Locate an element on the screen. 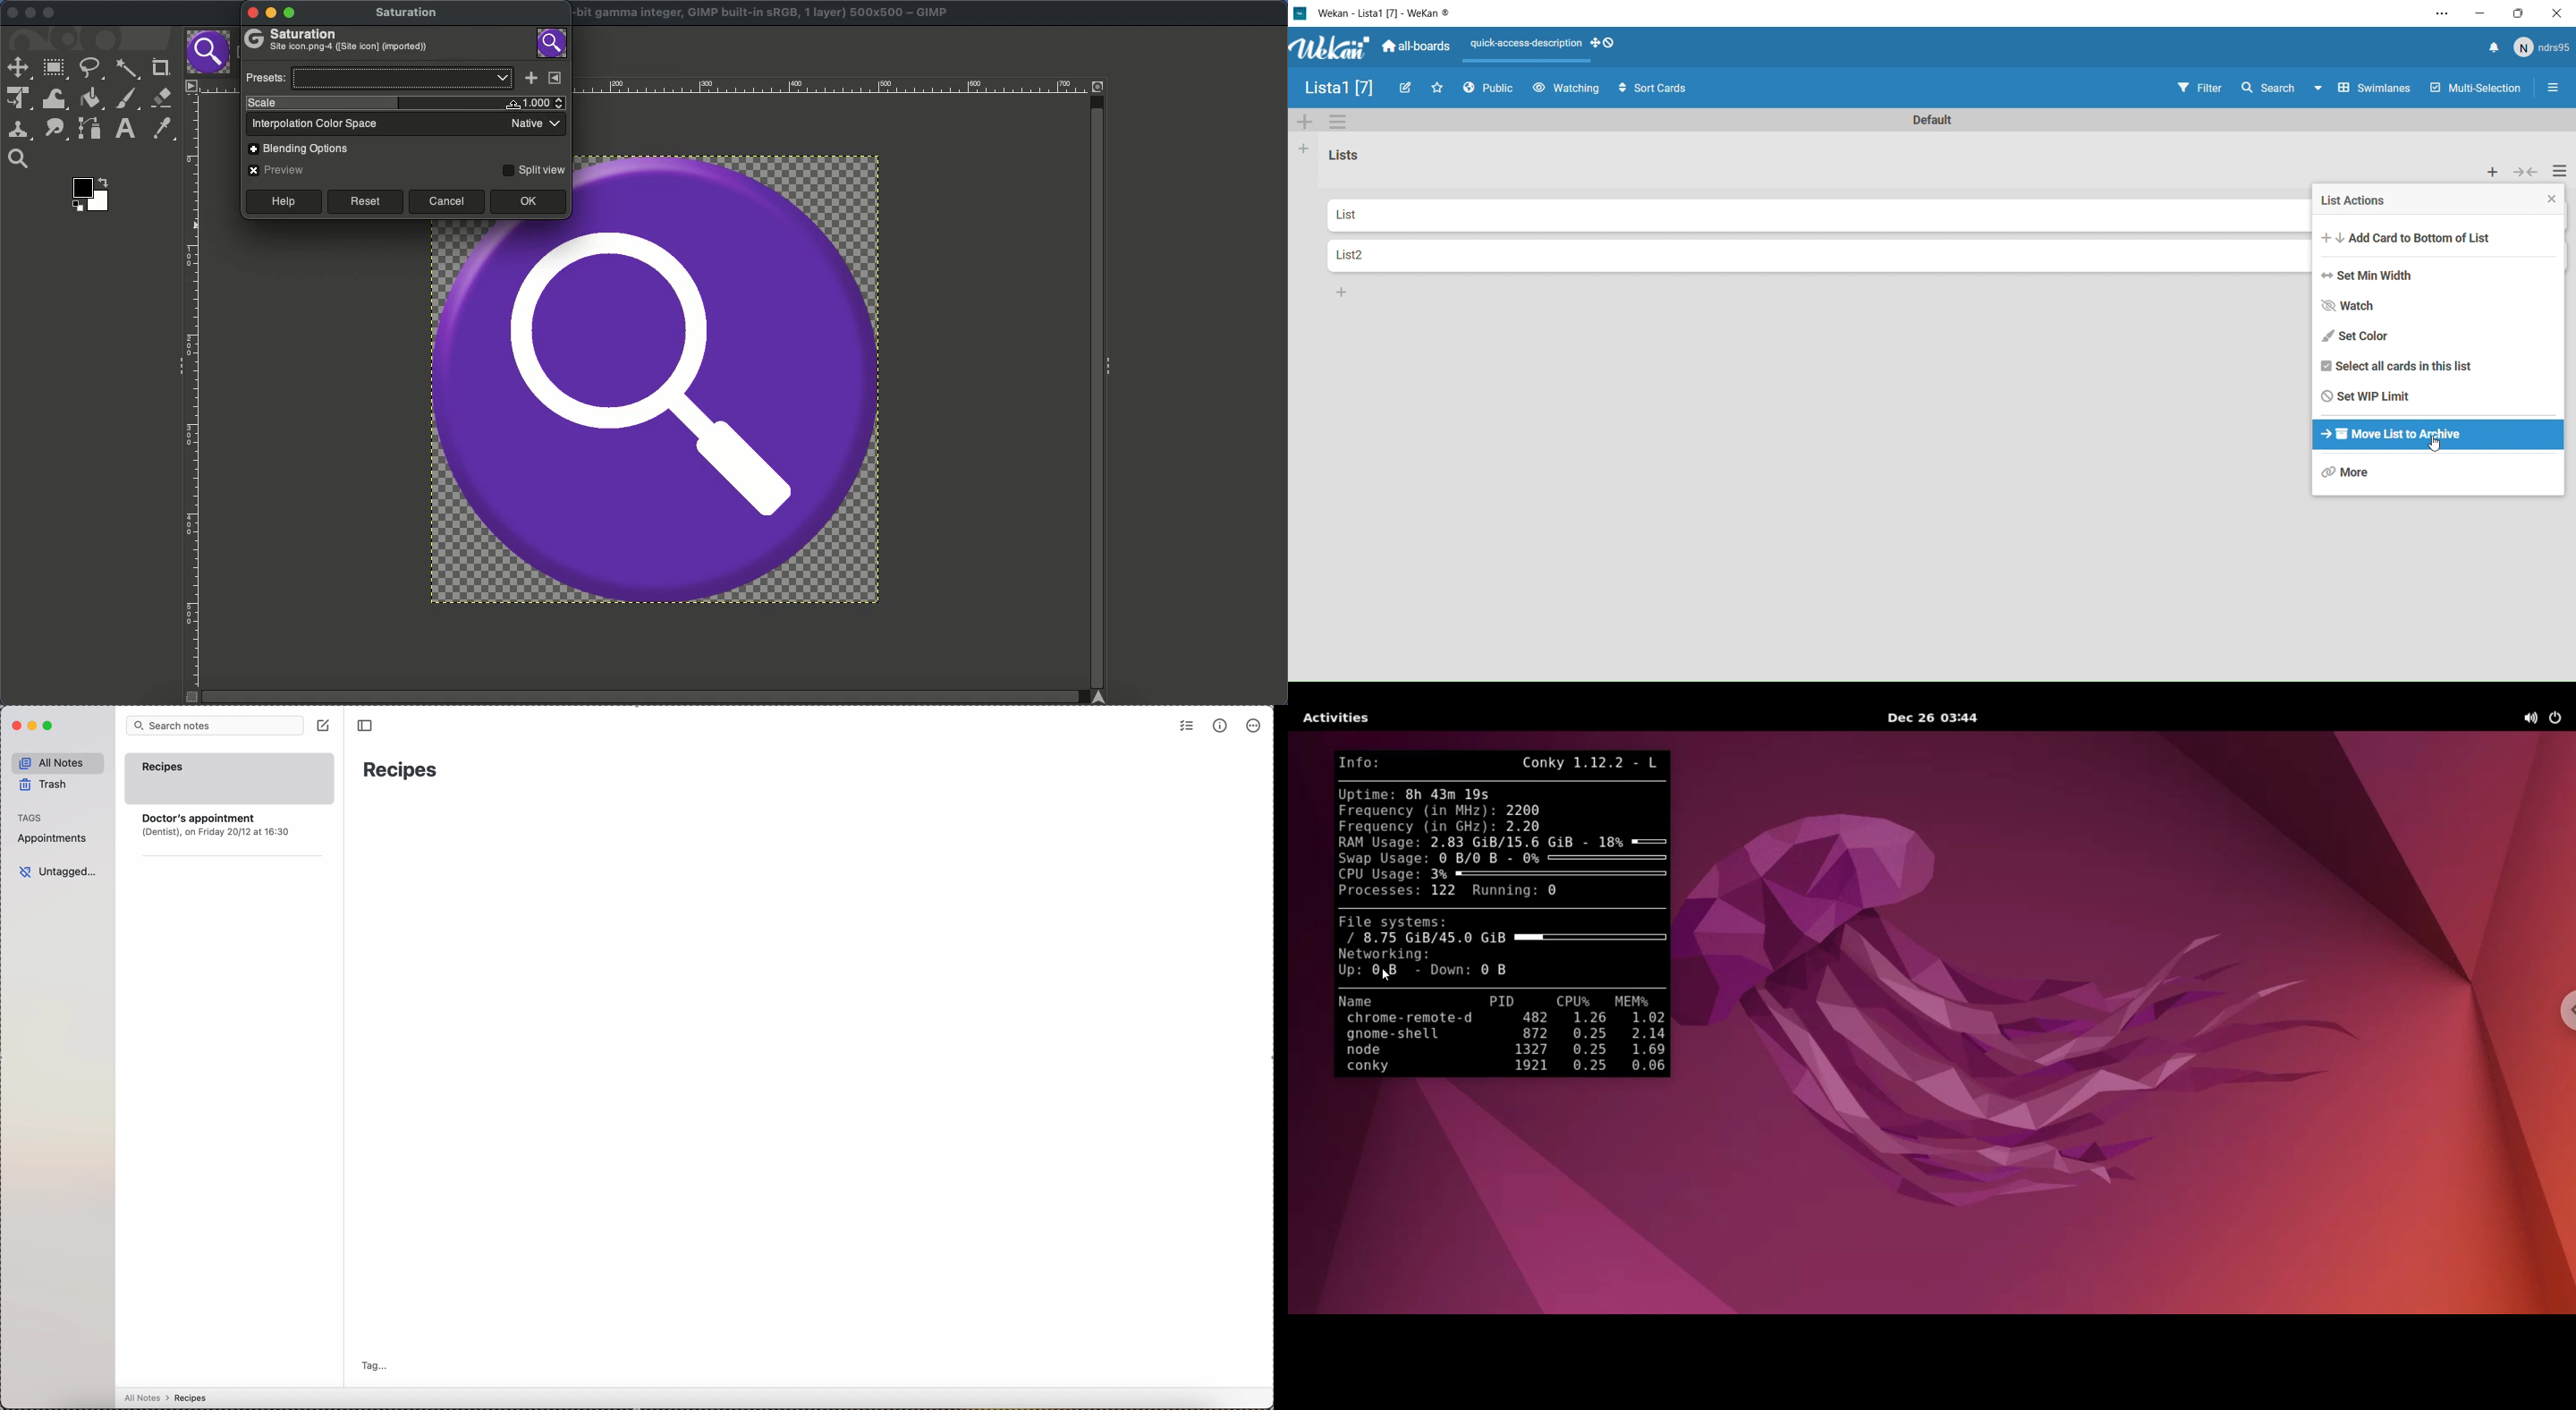 This screenshot has height=1428, width=2576. notify is located at coordinates (2493, 52).